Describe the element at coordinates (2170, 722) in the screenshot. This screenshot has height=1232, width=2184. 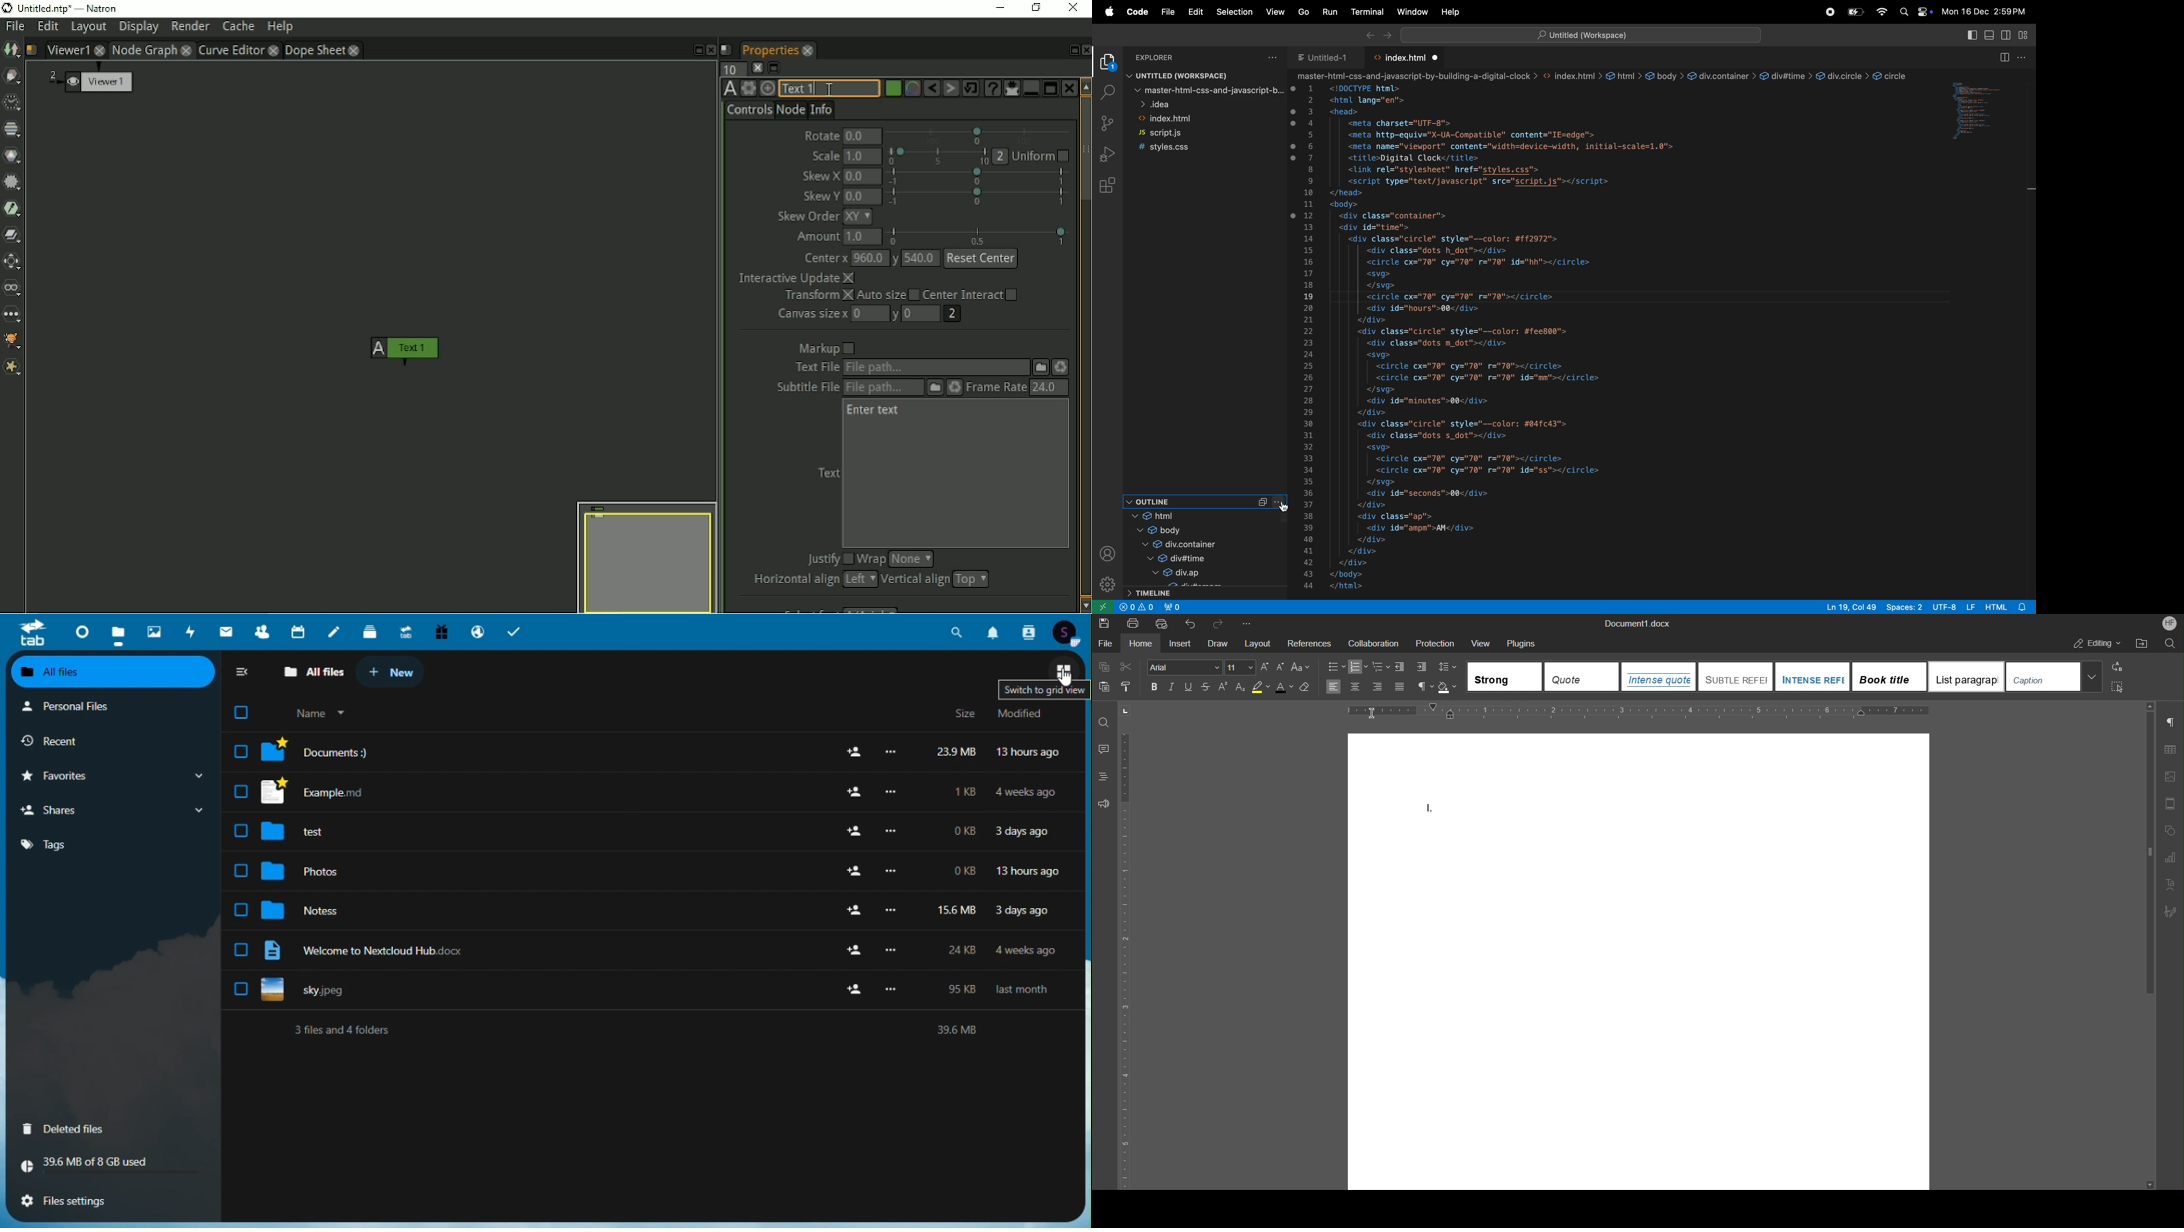
I see `Non-Printing Character` at that location.